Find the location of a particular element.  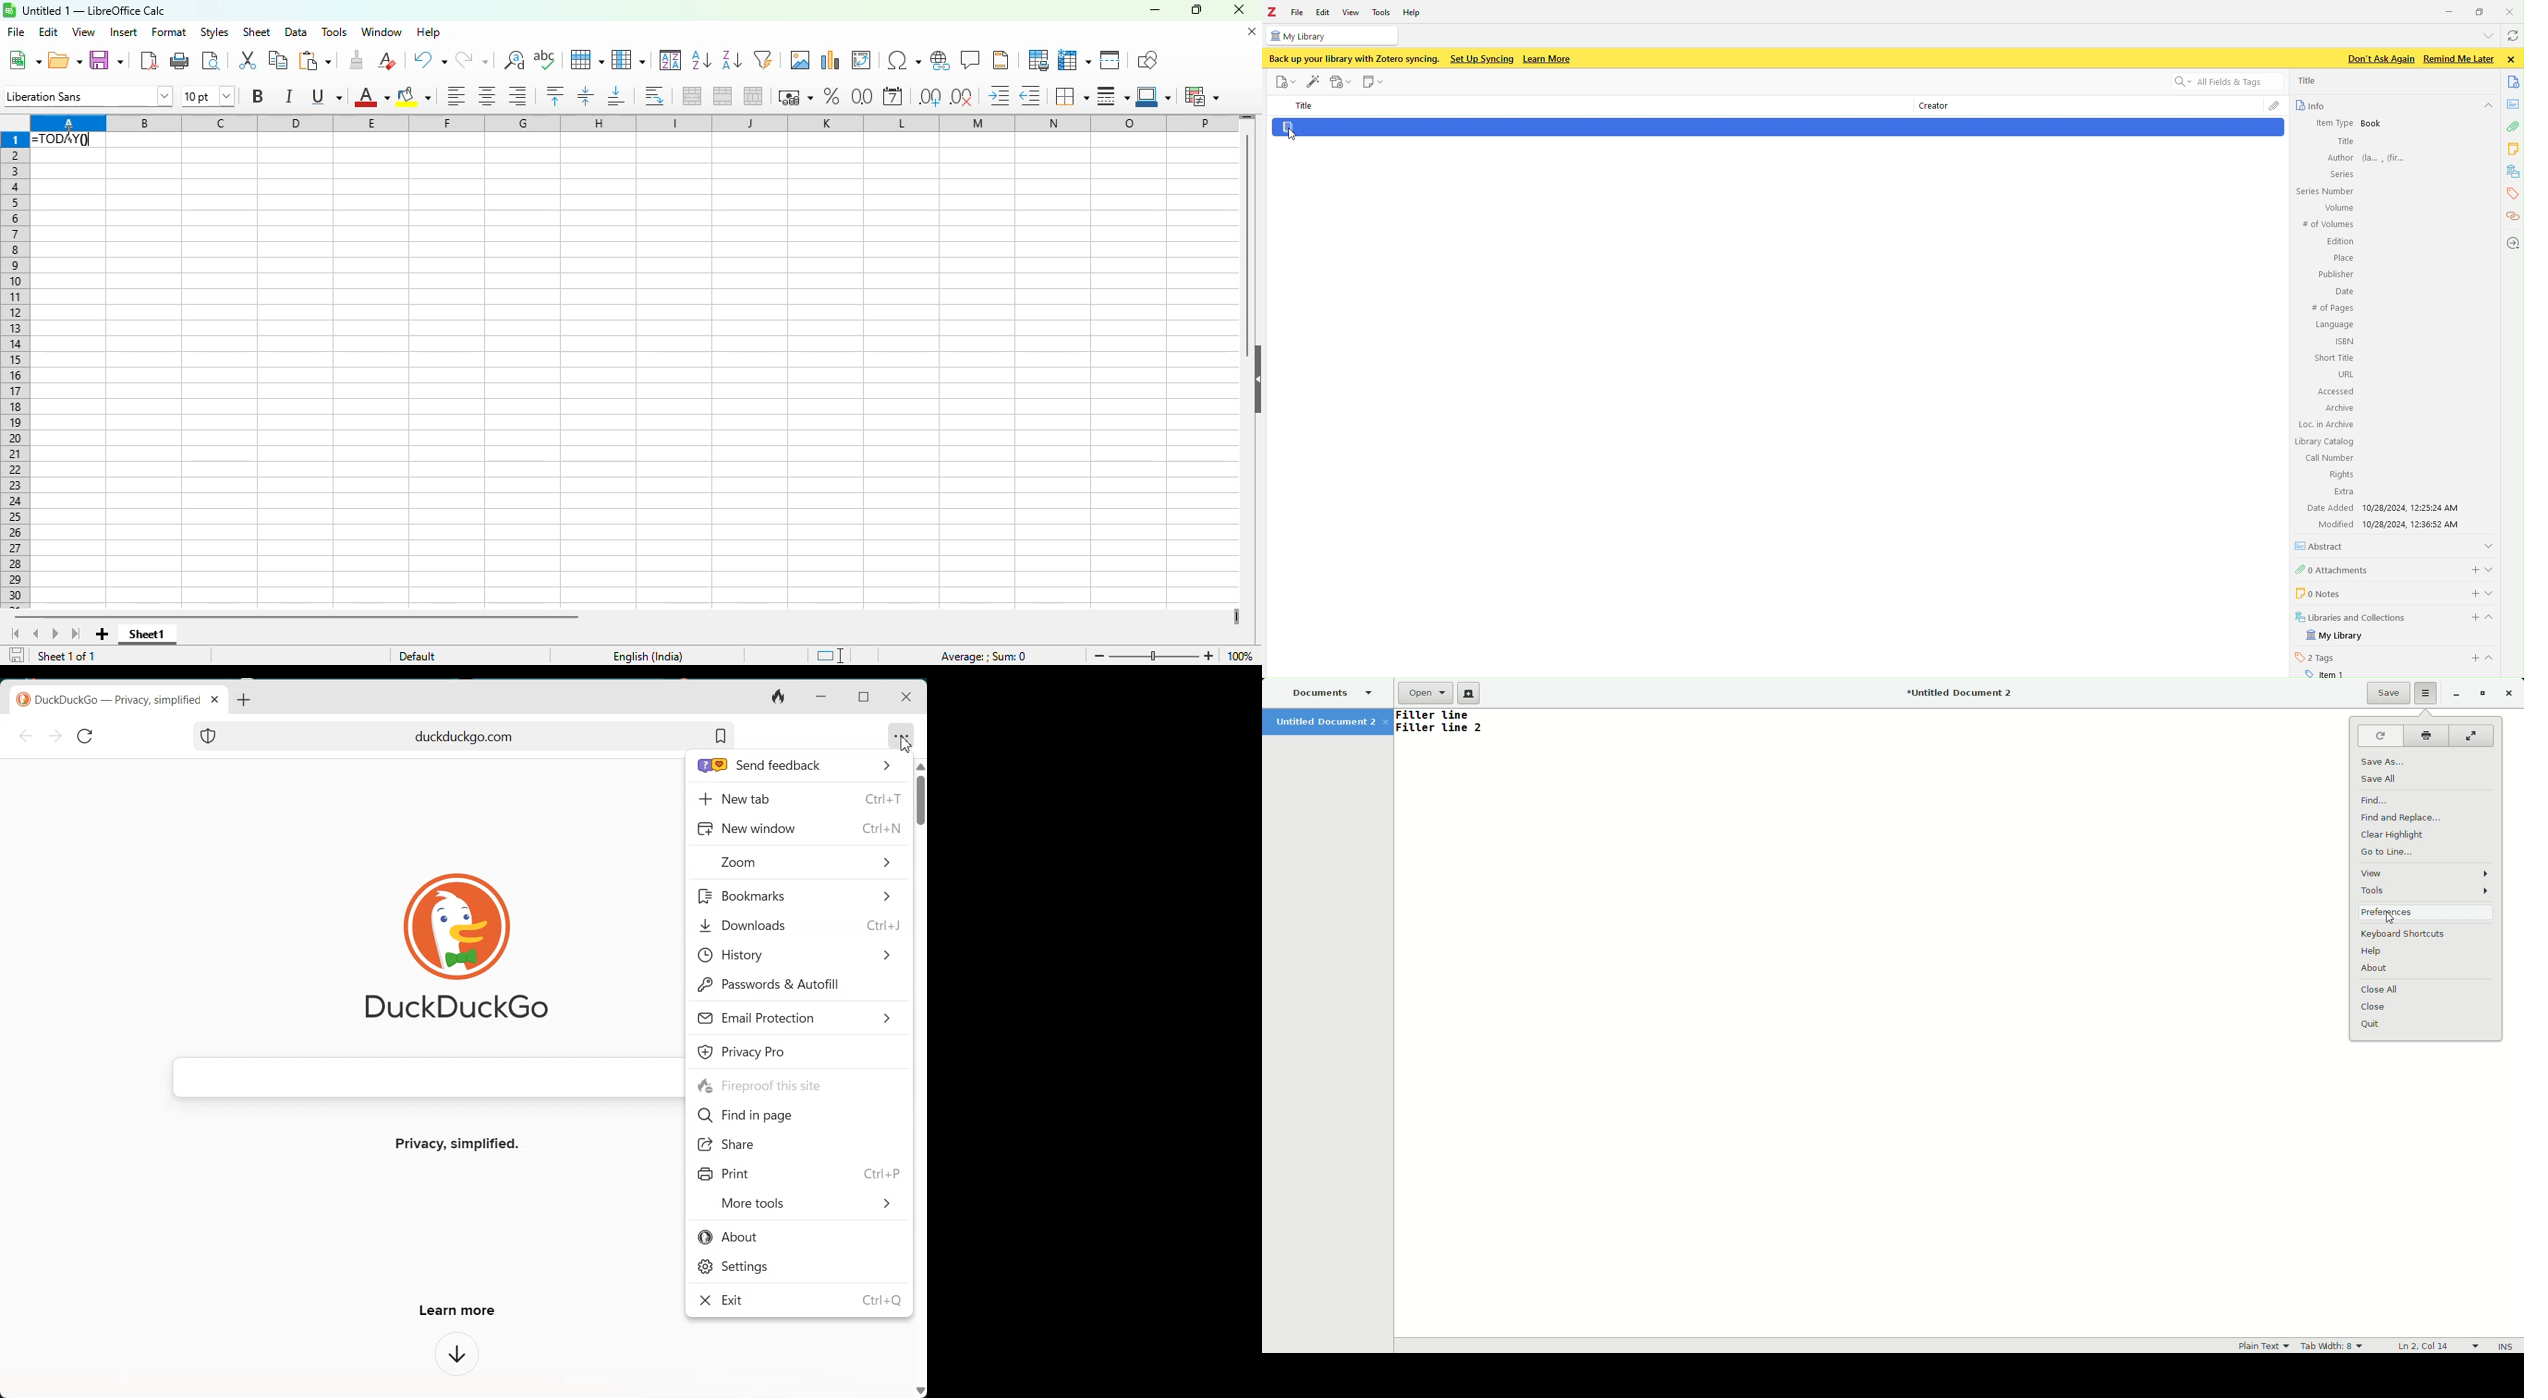

merge cells is located at coordinates (723, 96).